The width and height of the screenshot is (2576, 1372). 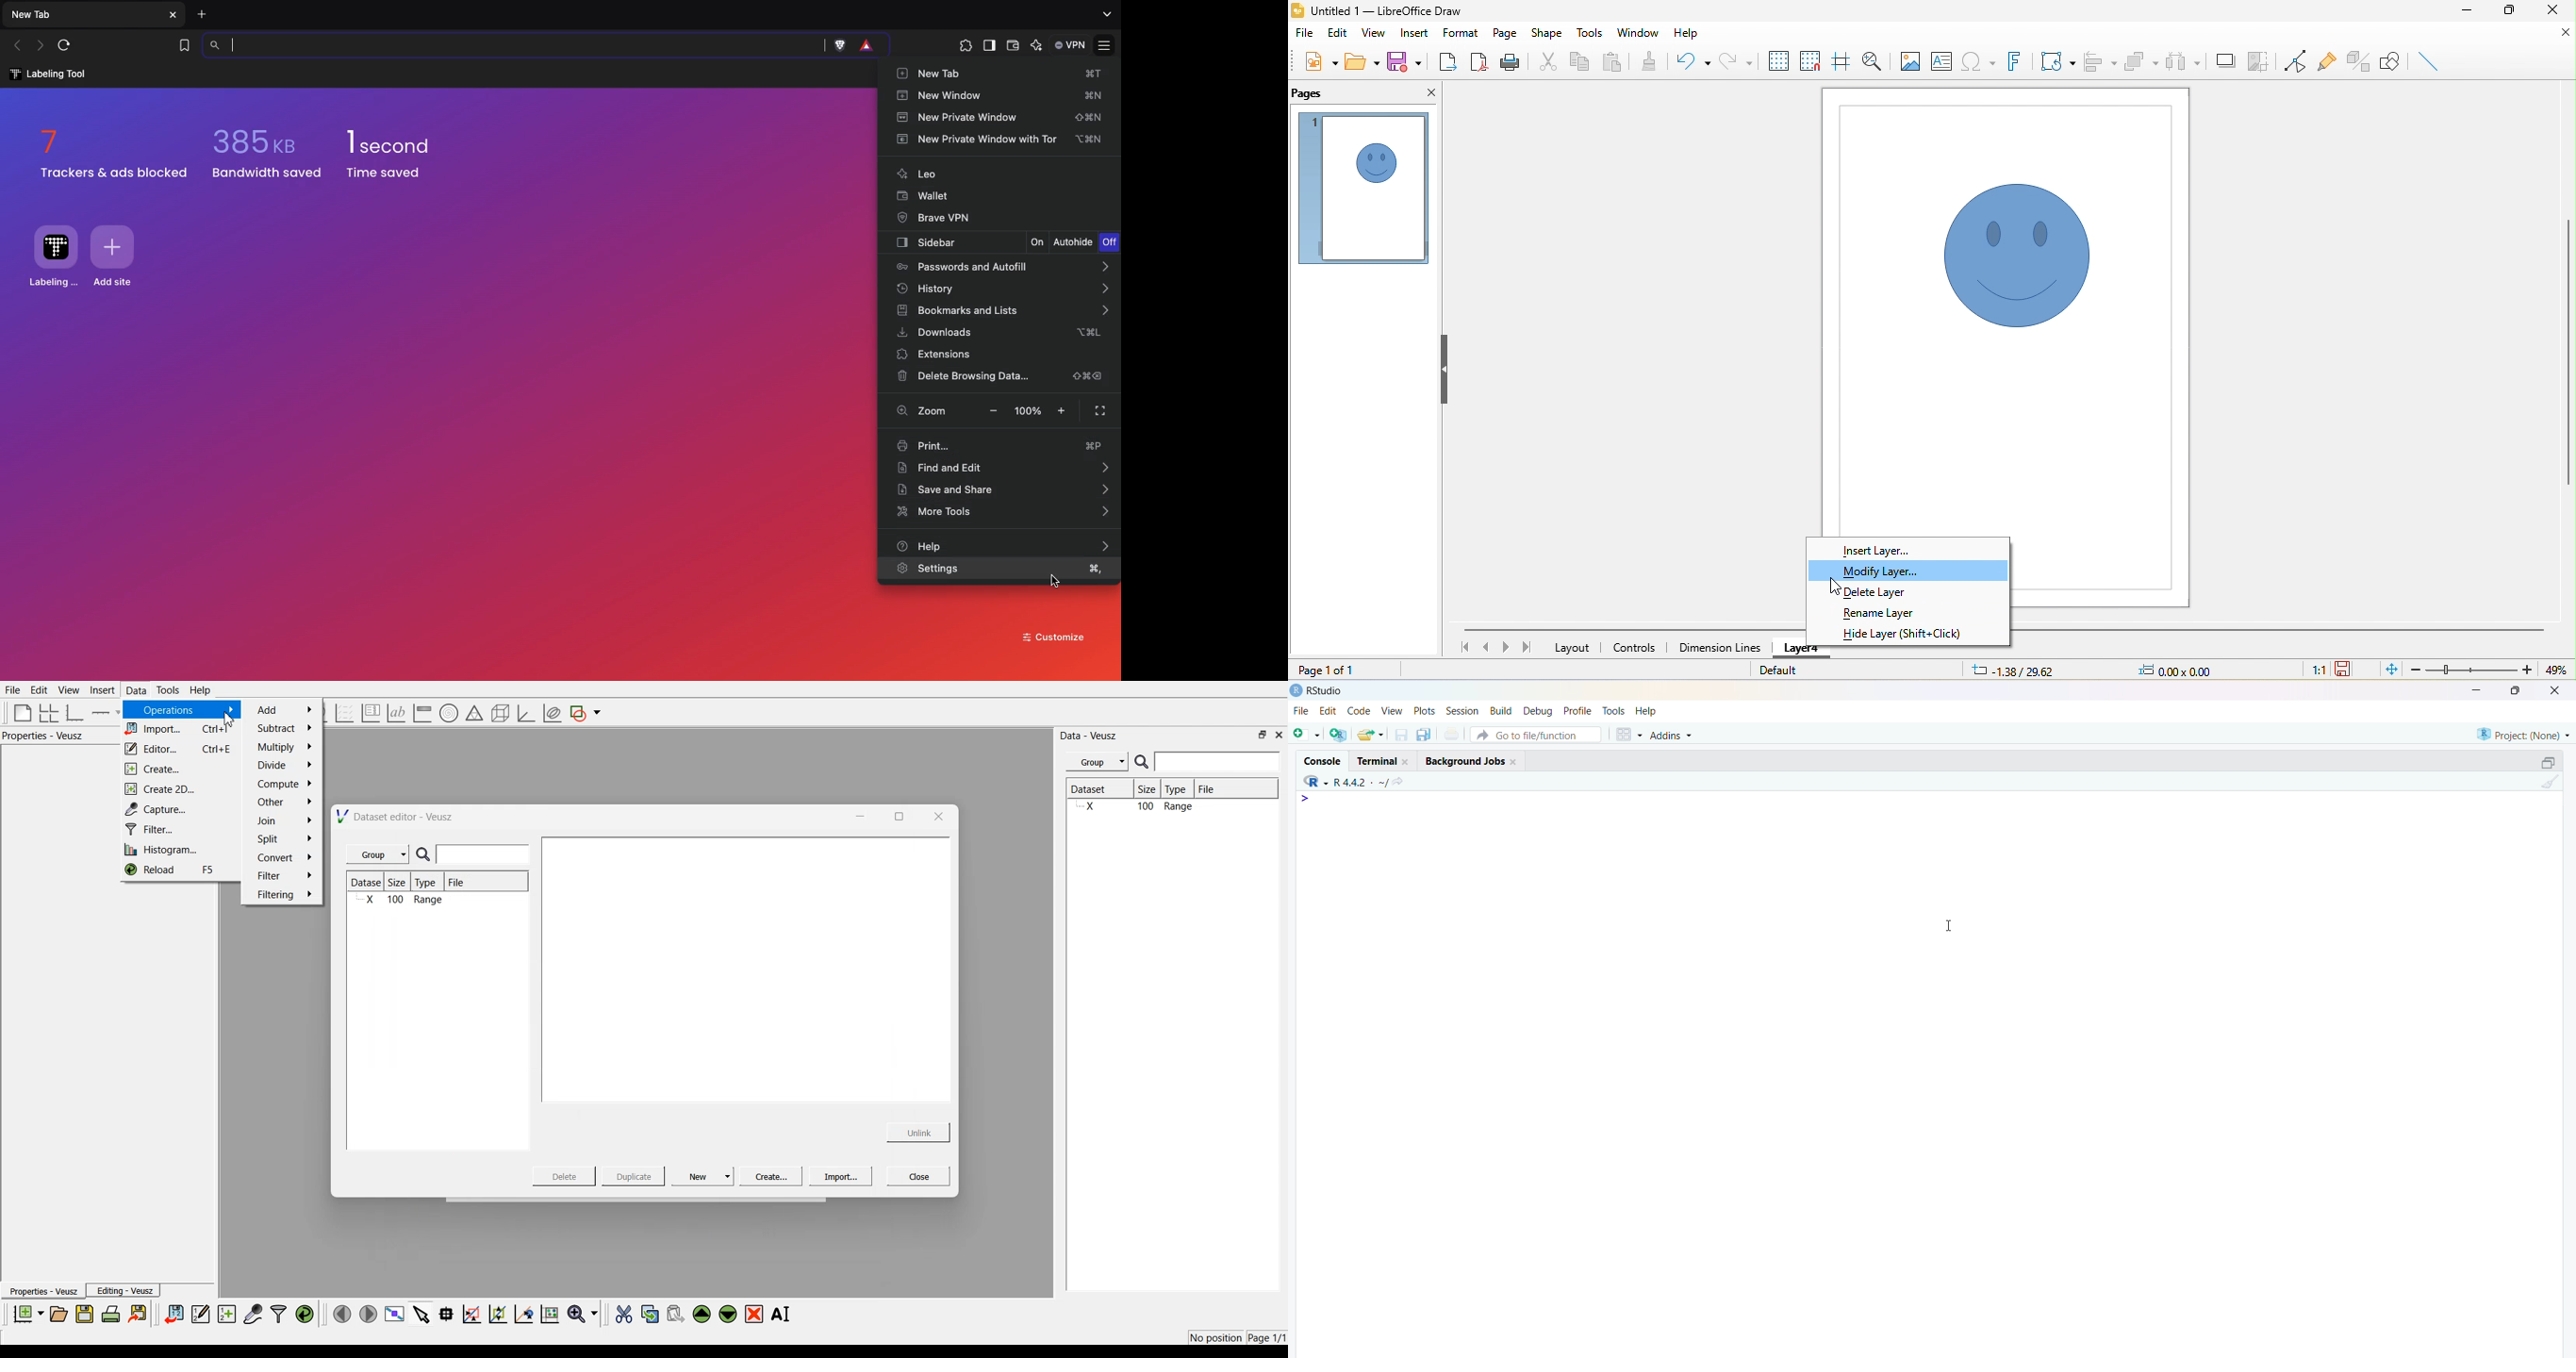 I want to click on share, so click(x=1400, y=782).